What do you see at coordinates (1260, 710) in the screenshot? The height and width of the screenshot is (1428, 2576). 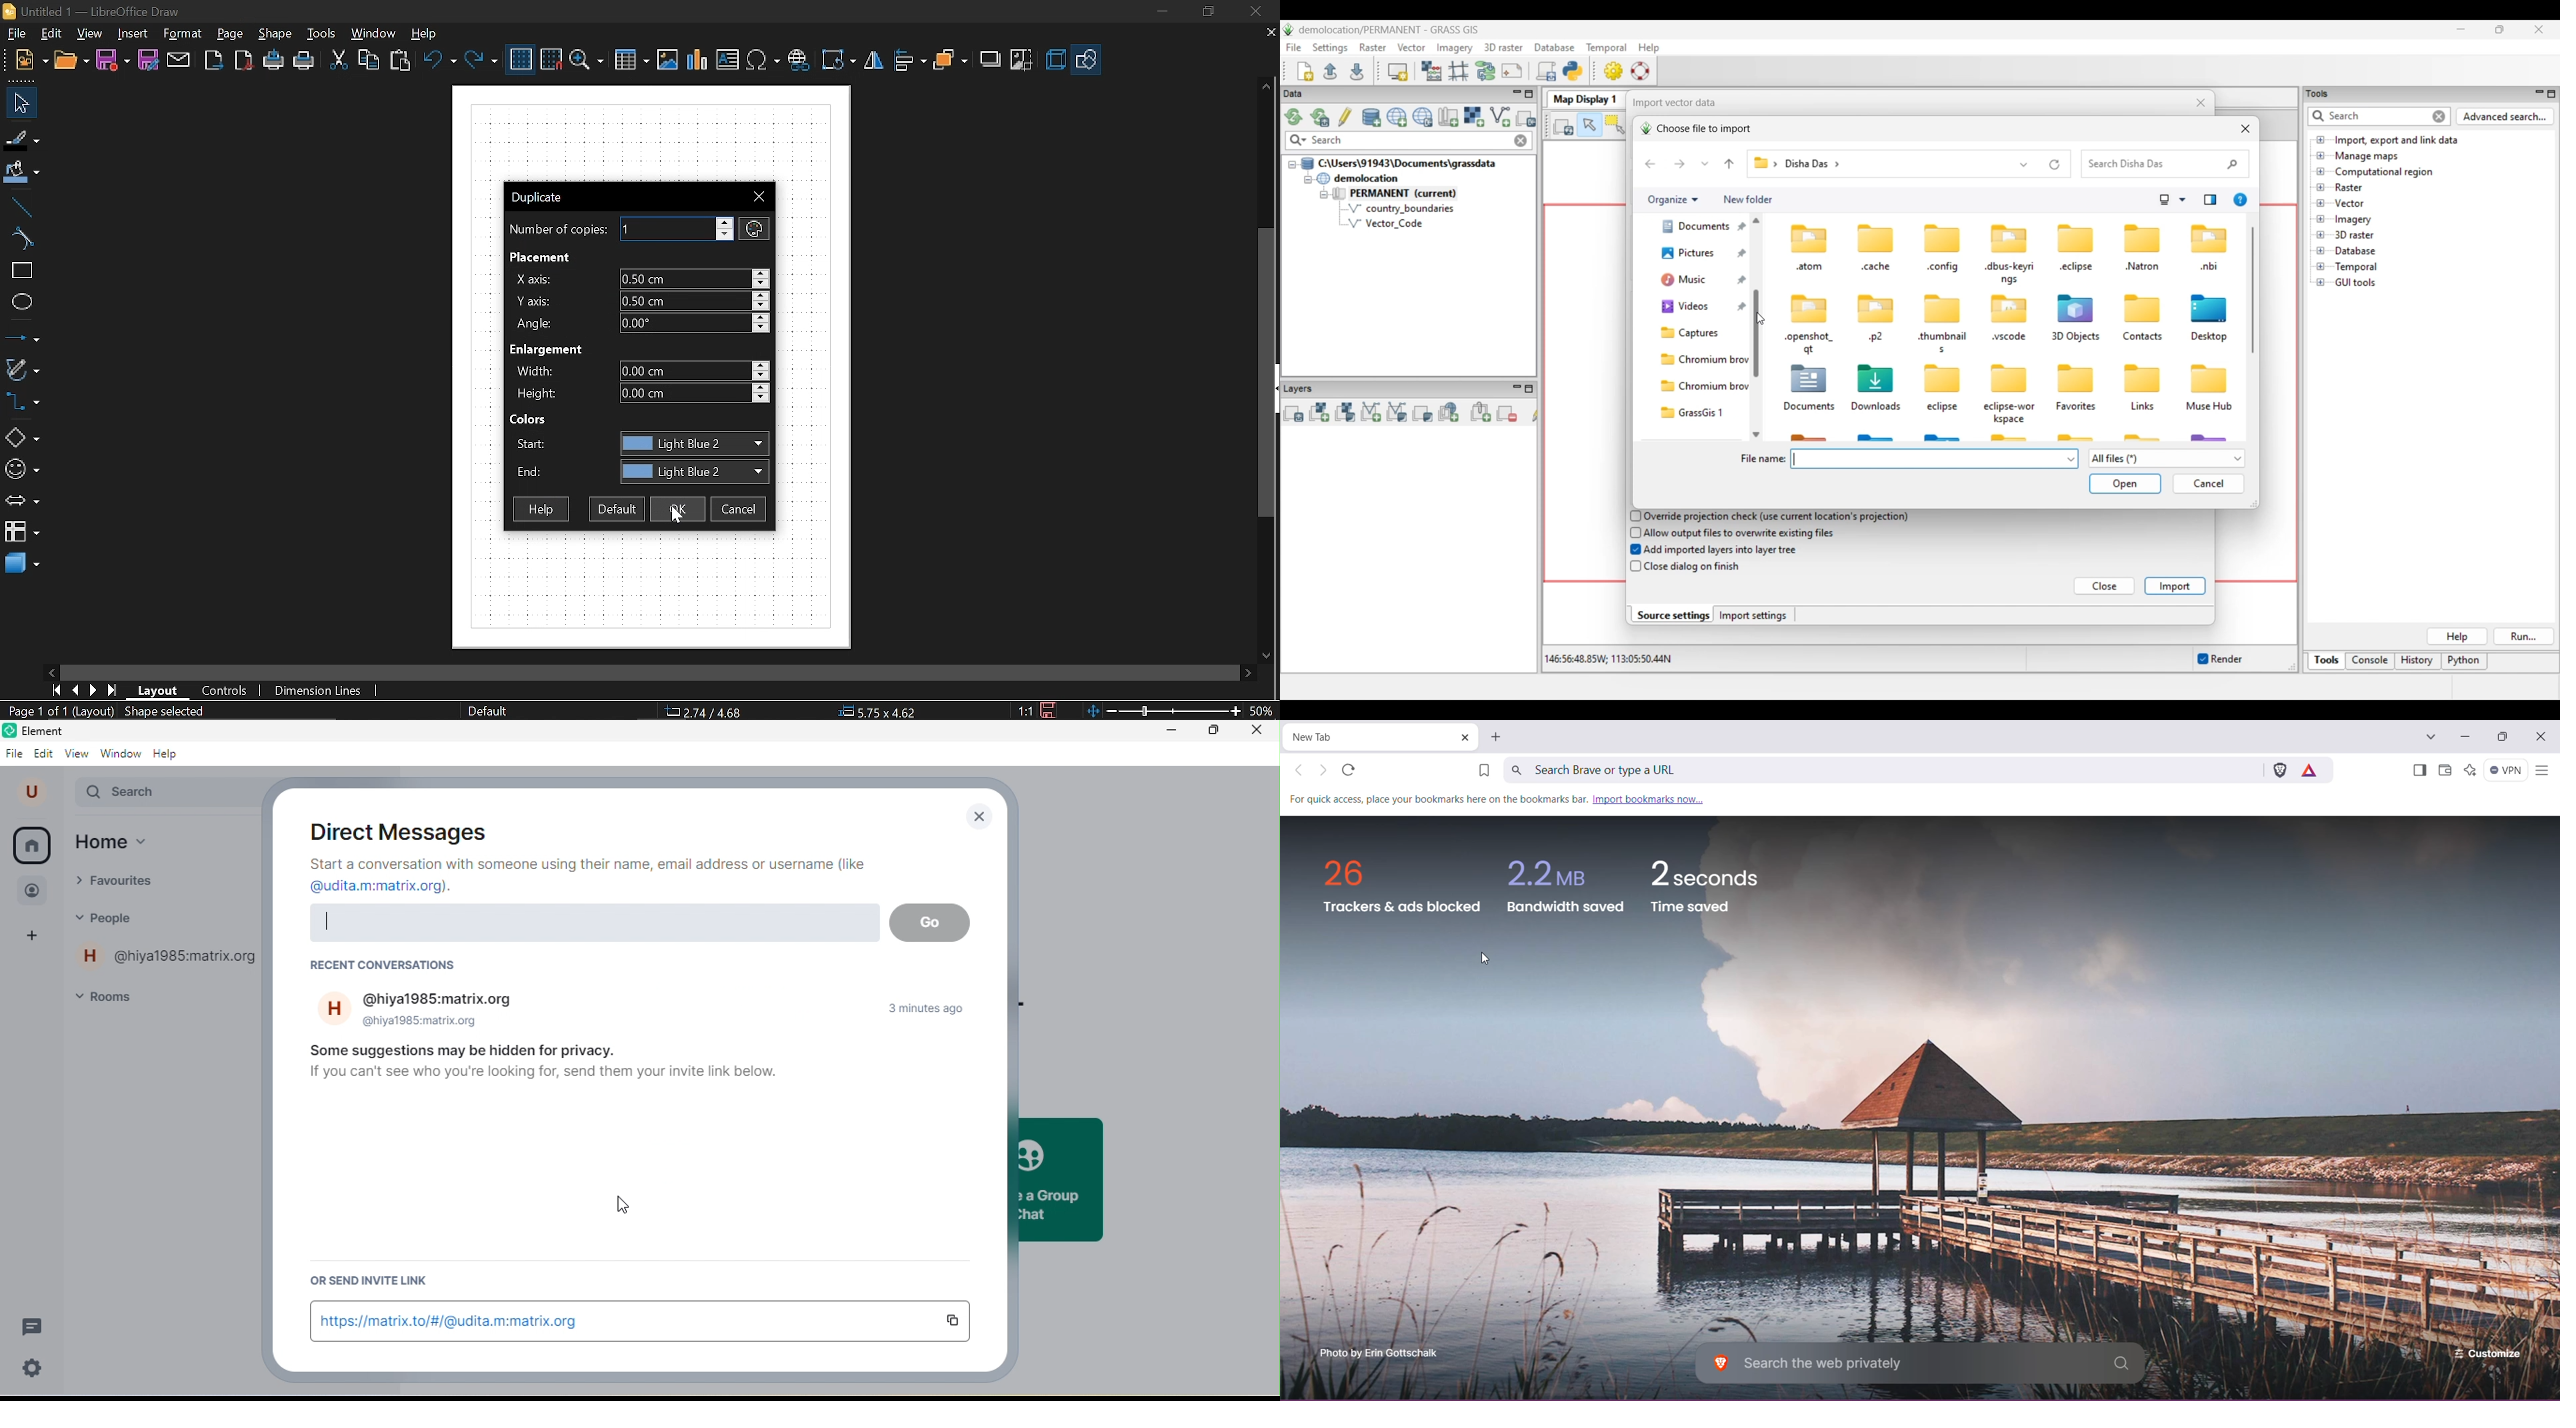 I see `Current zoom` at bounding box center [1260, 710].